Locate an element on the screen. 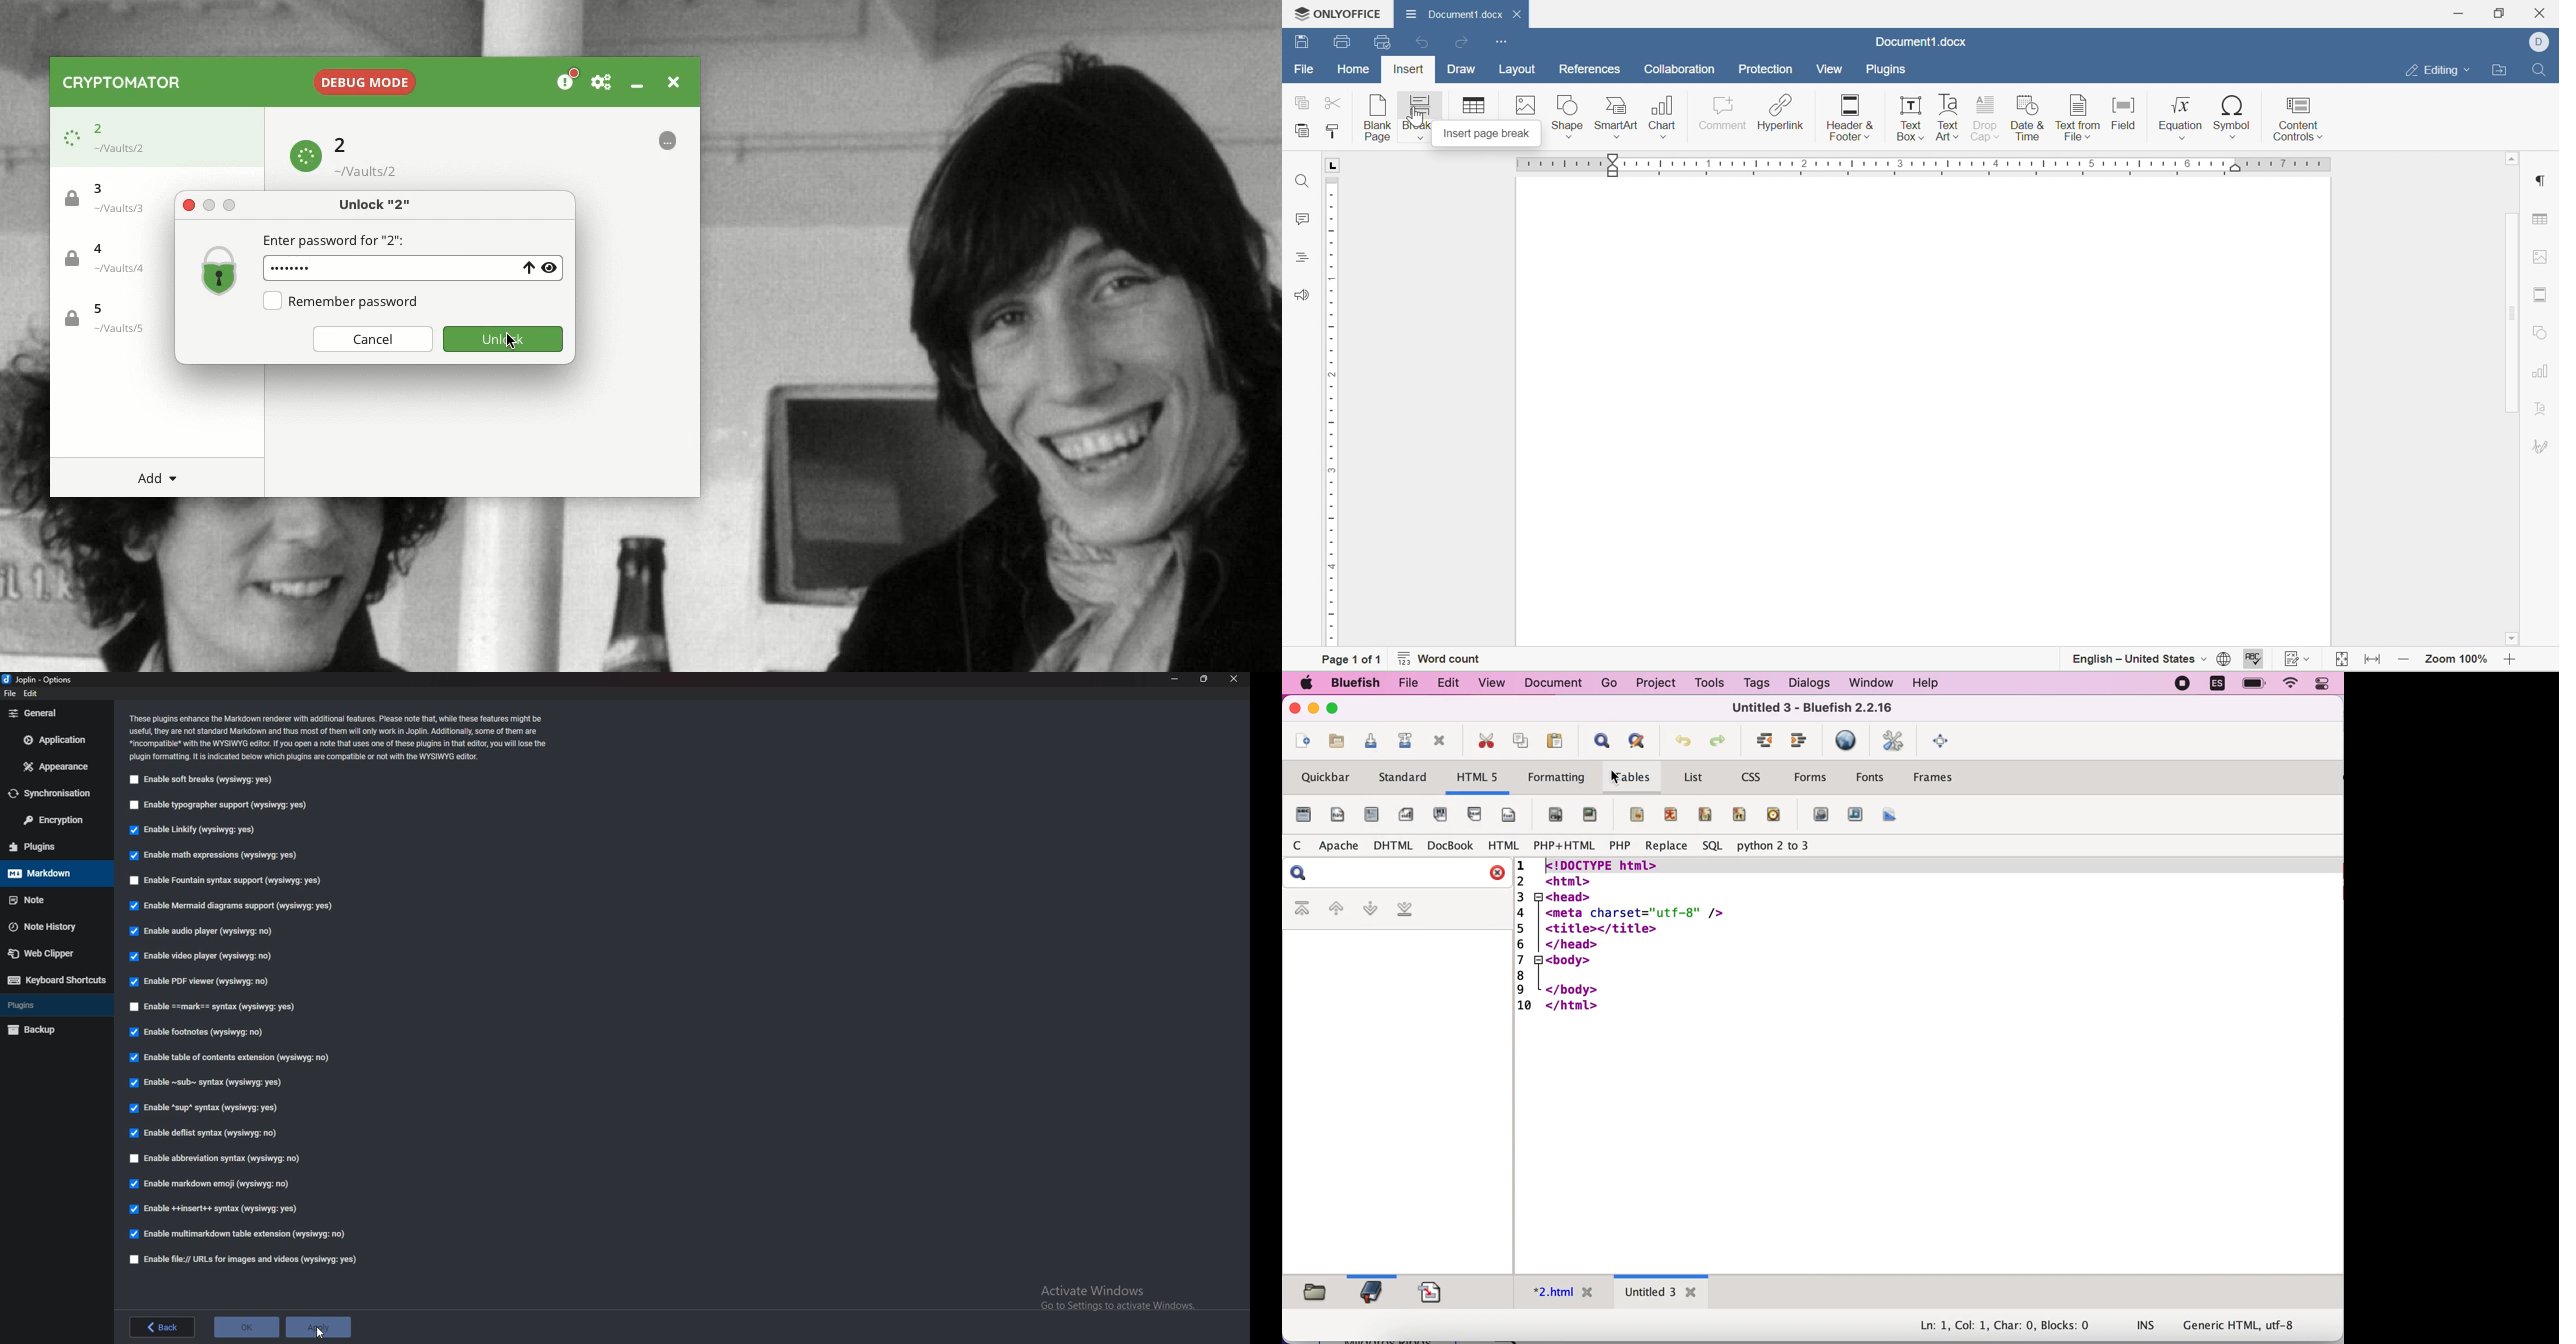  Checkbox is located at coordinates (272, 301).